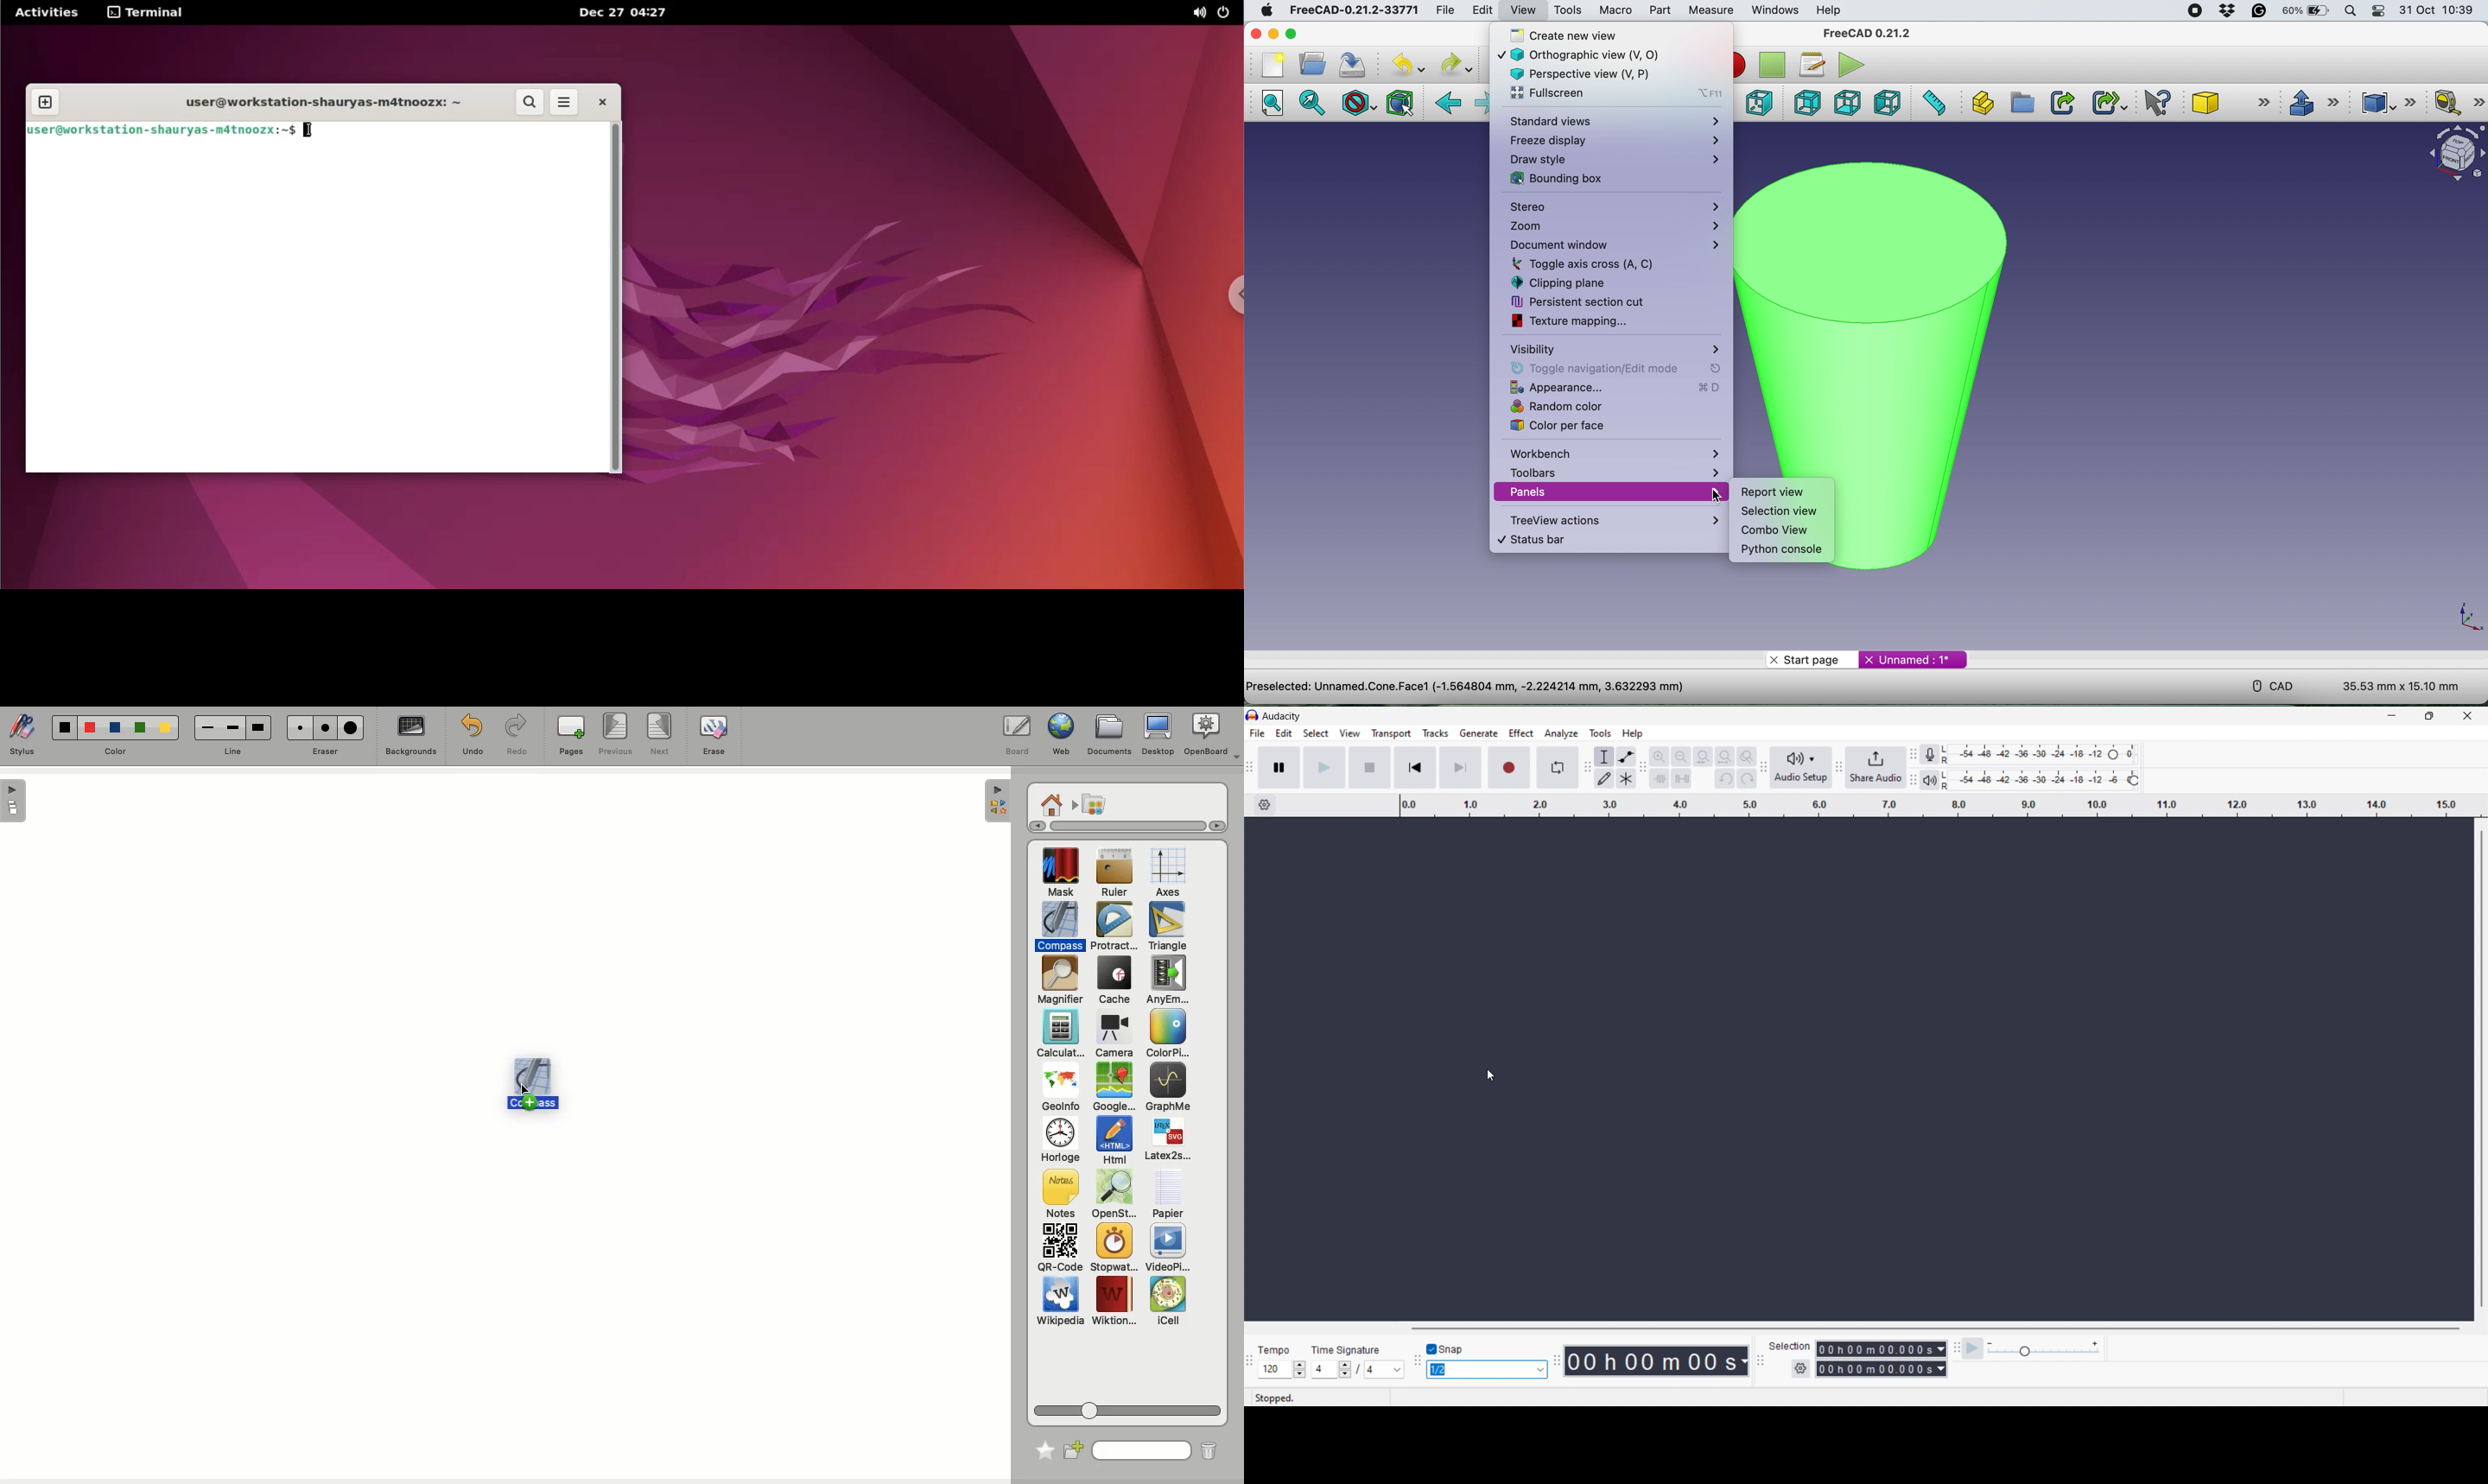 Image resolution: width=2492 pixels, height=1484 pixels. Describe the element at coordinates (1934, 104) in the screenshot. I see `measure distance` at that location.